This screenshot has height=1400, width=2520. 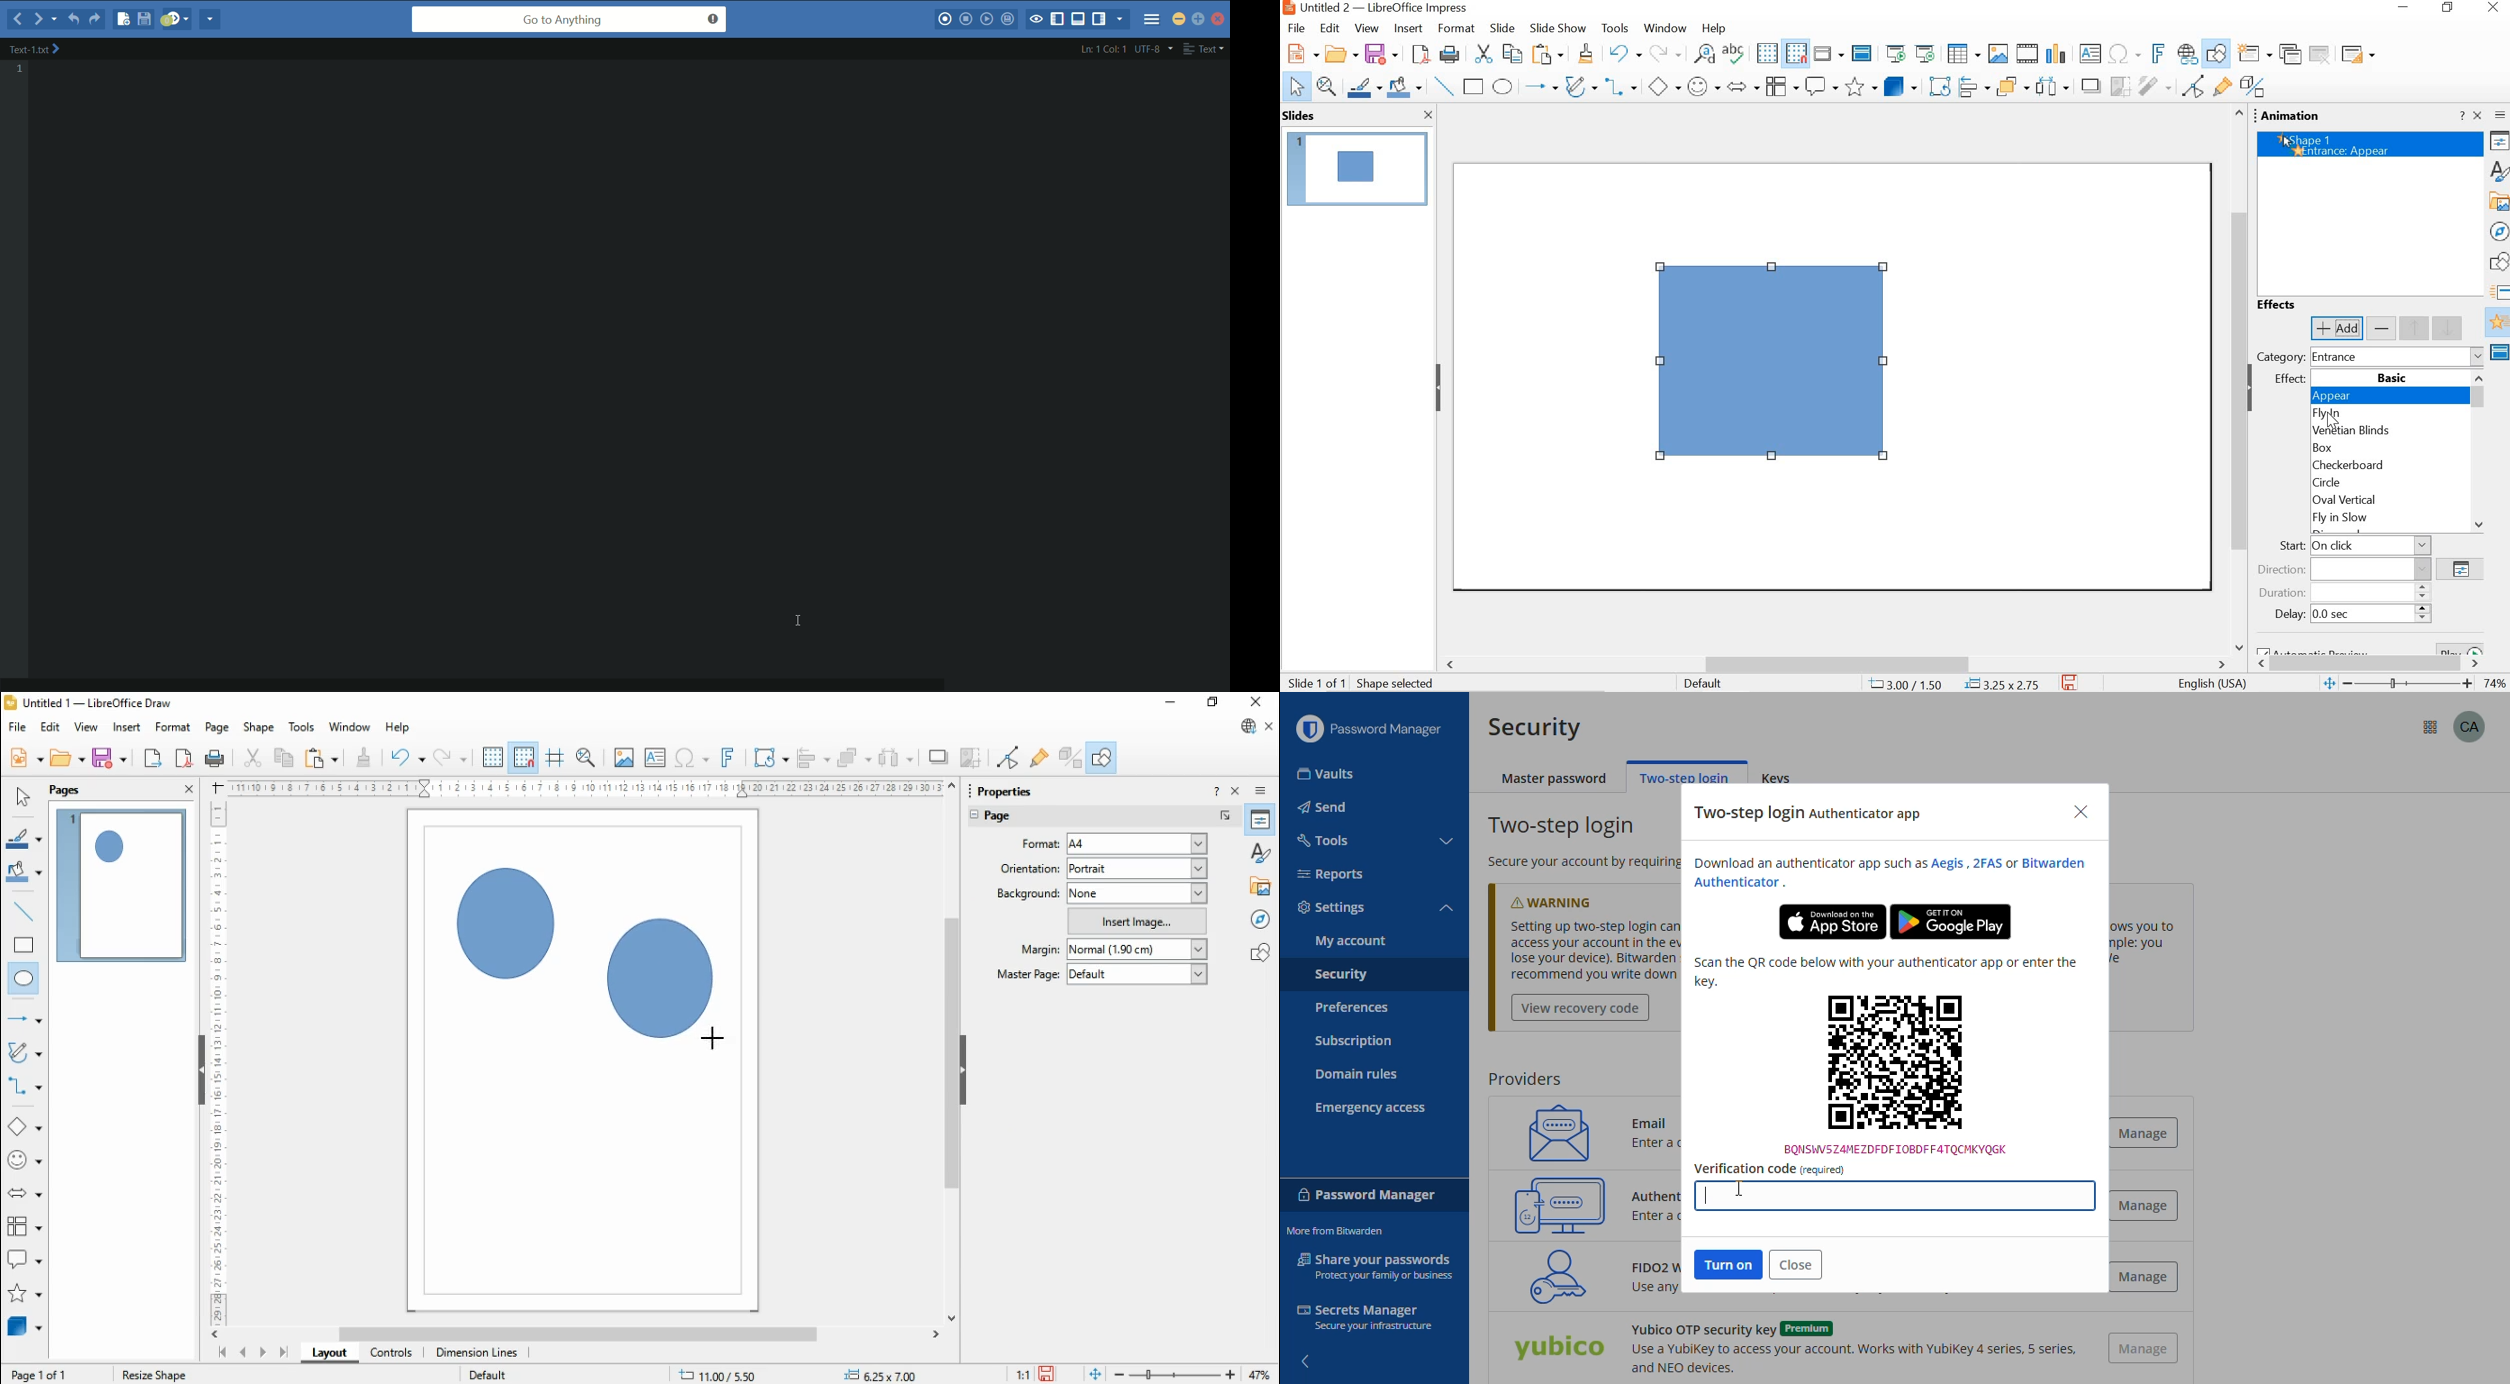 What do you see at coordinates (1049, 1374) in the screenshot?
I see `save` at bounding box center [1049, 1374].